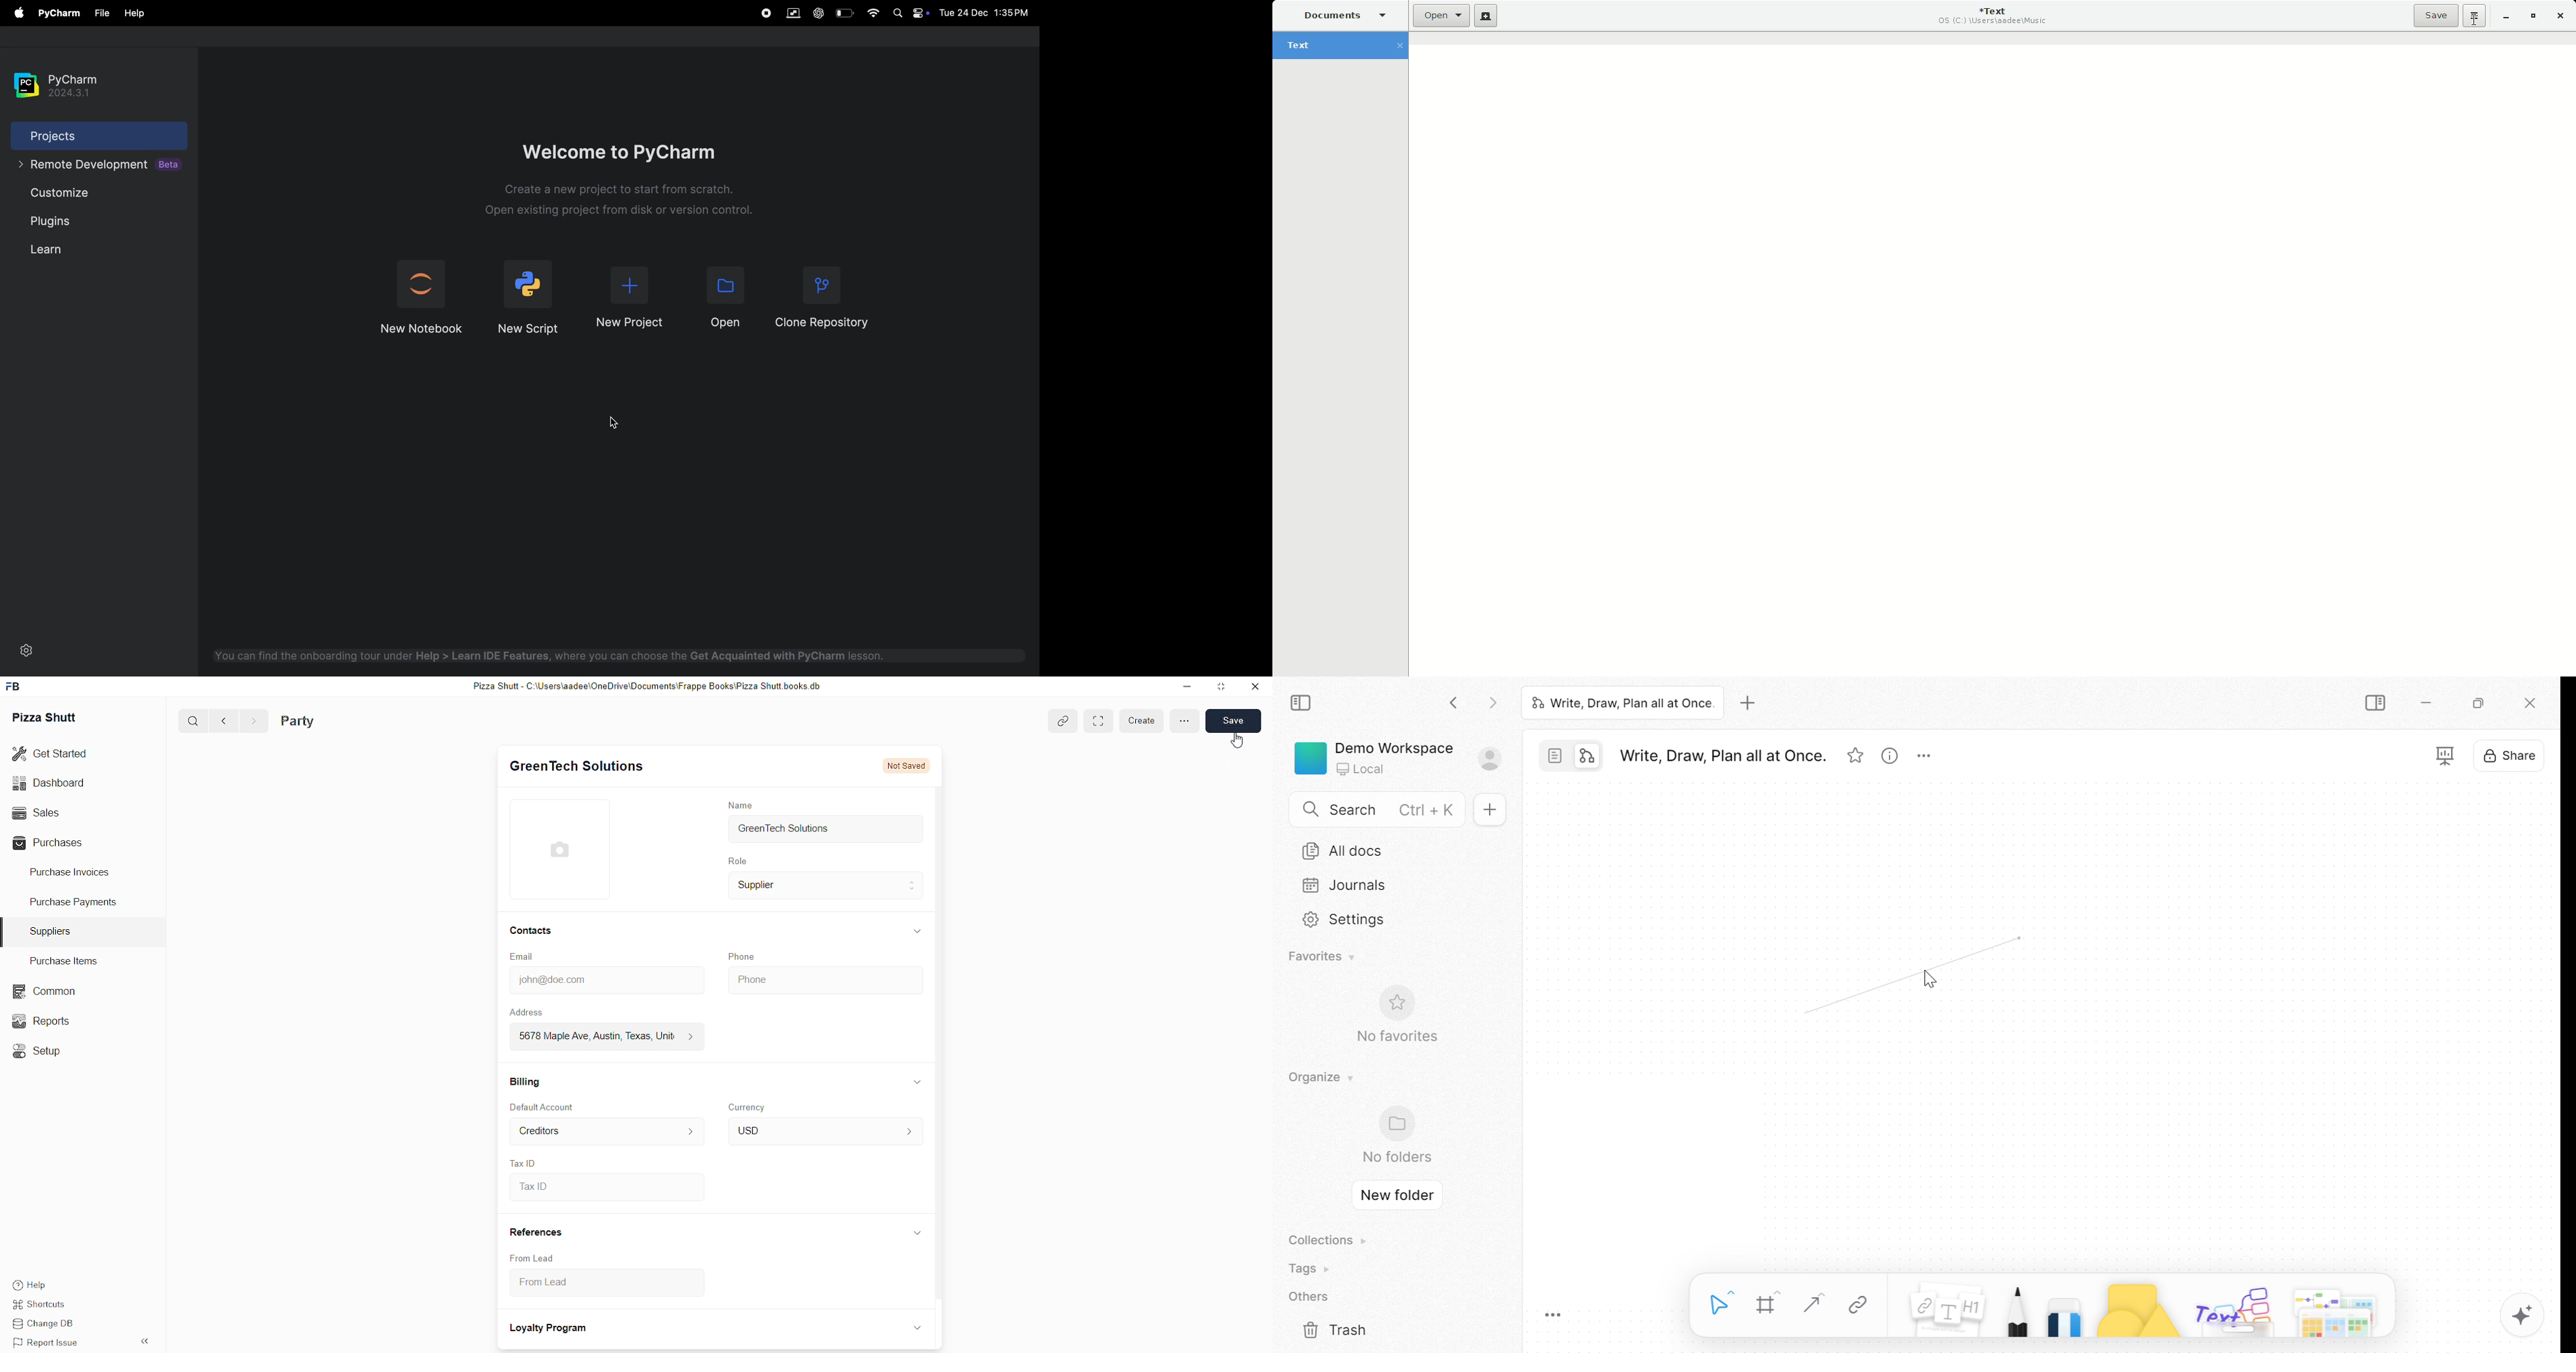 The width and height of the screenshot is (2576, 1372). What do you see at coordinates (1325, 1240) in the screenshot?
I see `Collections` at bounding box center [1325, 1240].